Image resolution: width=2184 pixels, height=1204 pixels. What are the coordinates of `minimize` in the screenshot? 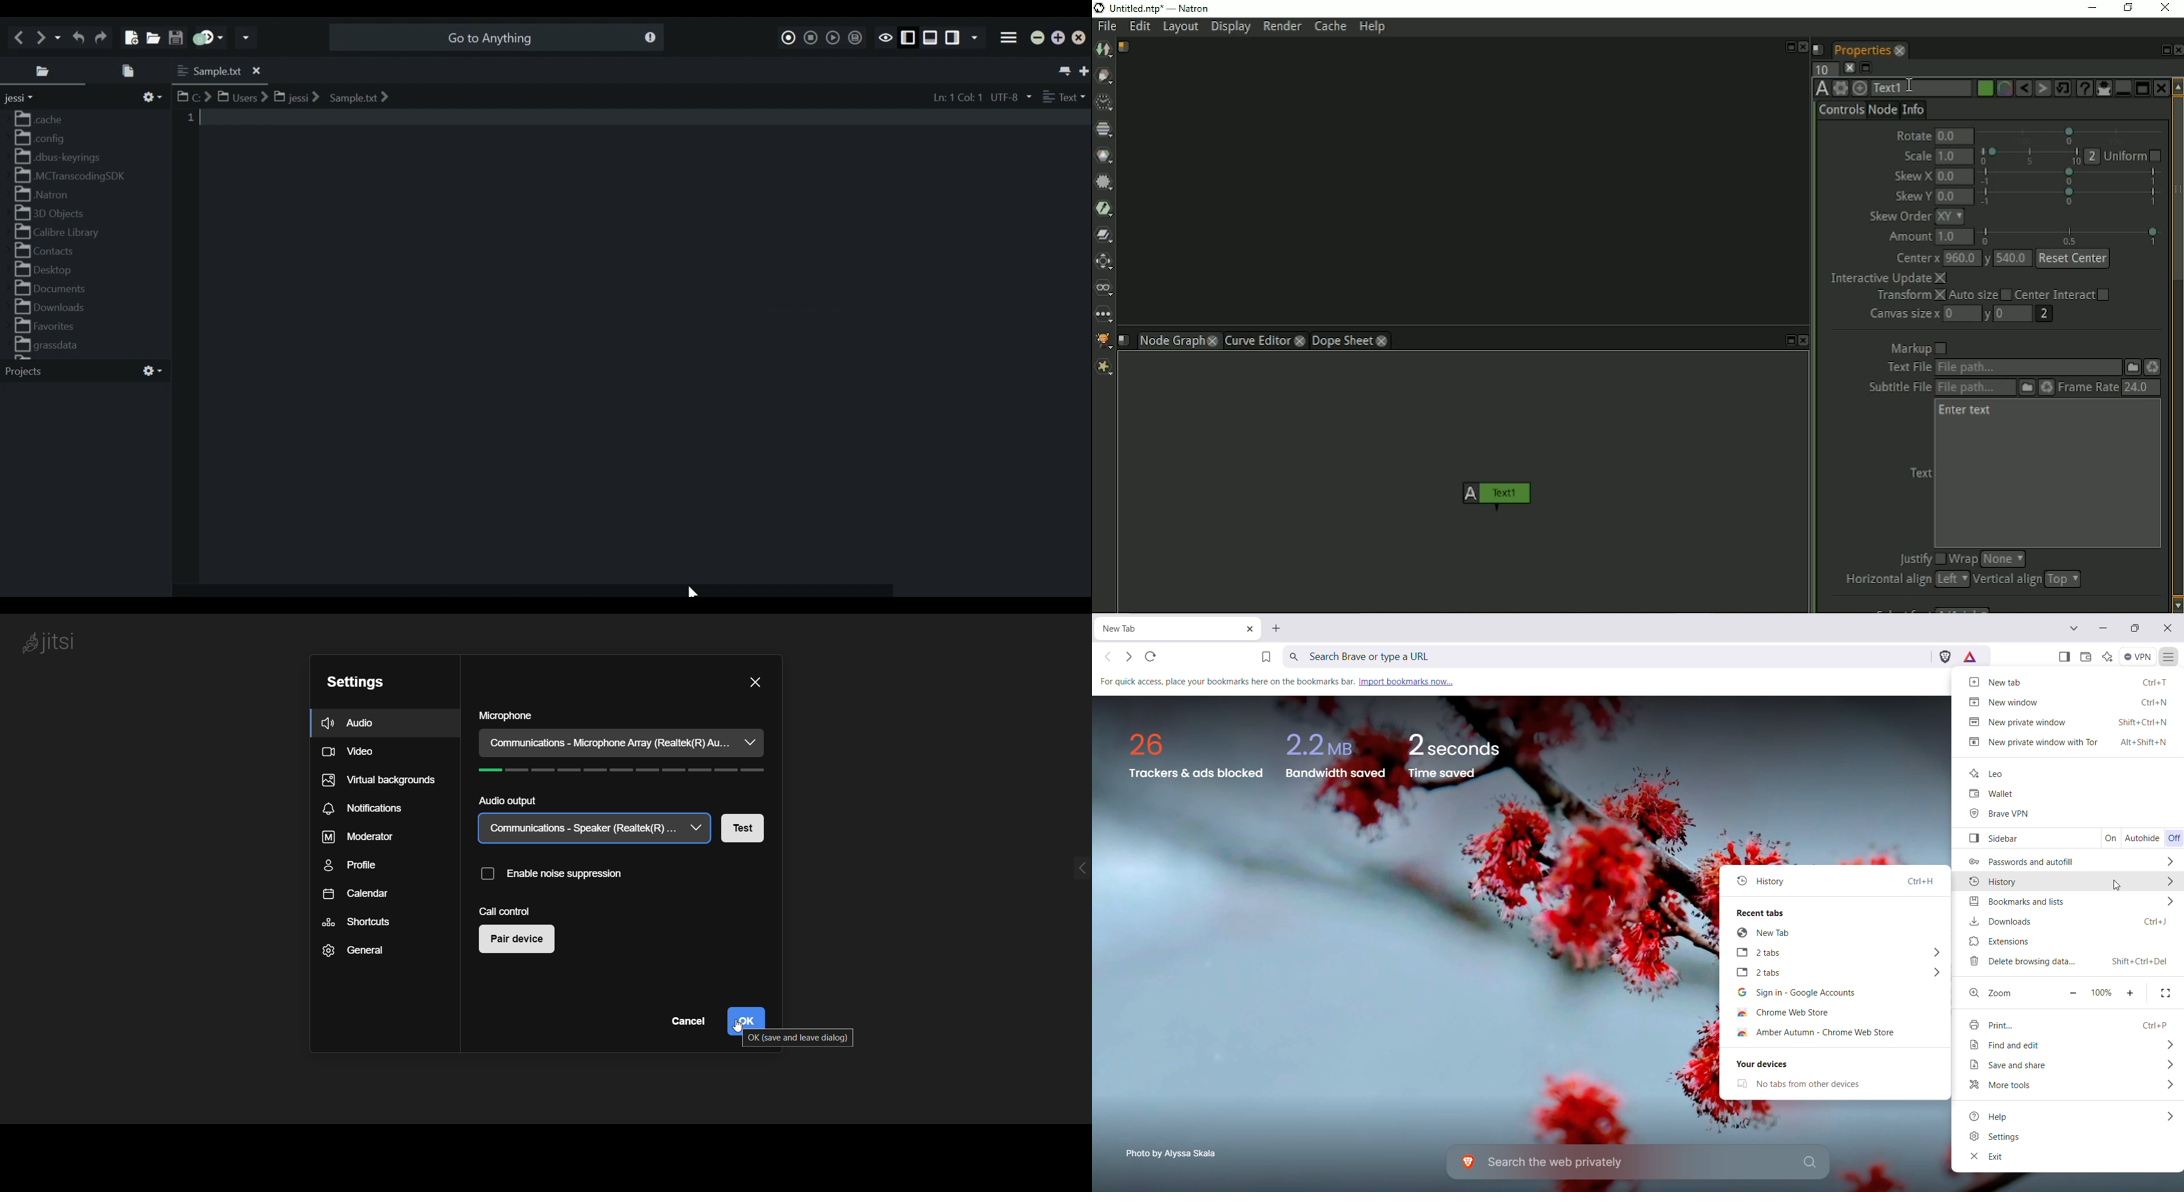 It's located at (1038, 38).